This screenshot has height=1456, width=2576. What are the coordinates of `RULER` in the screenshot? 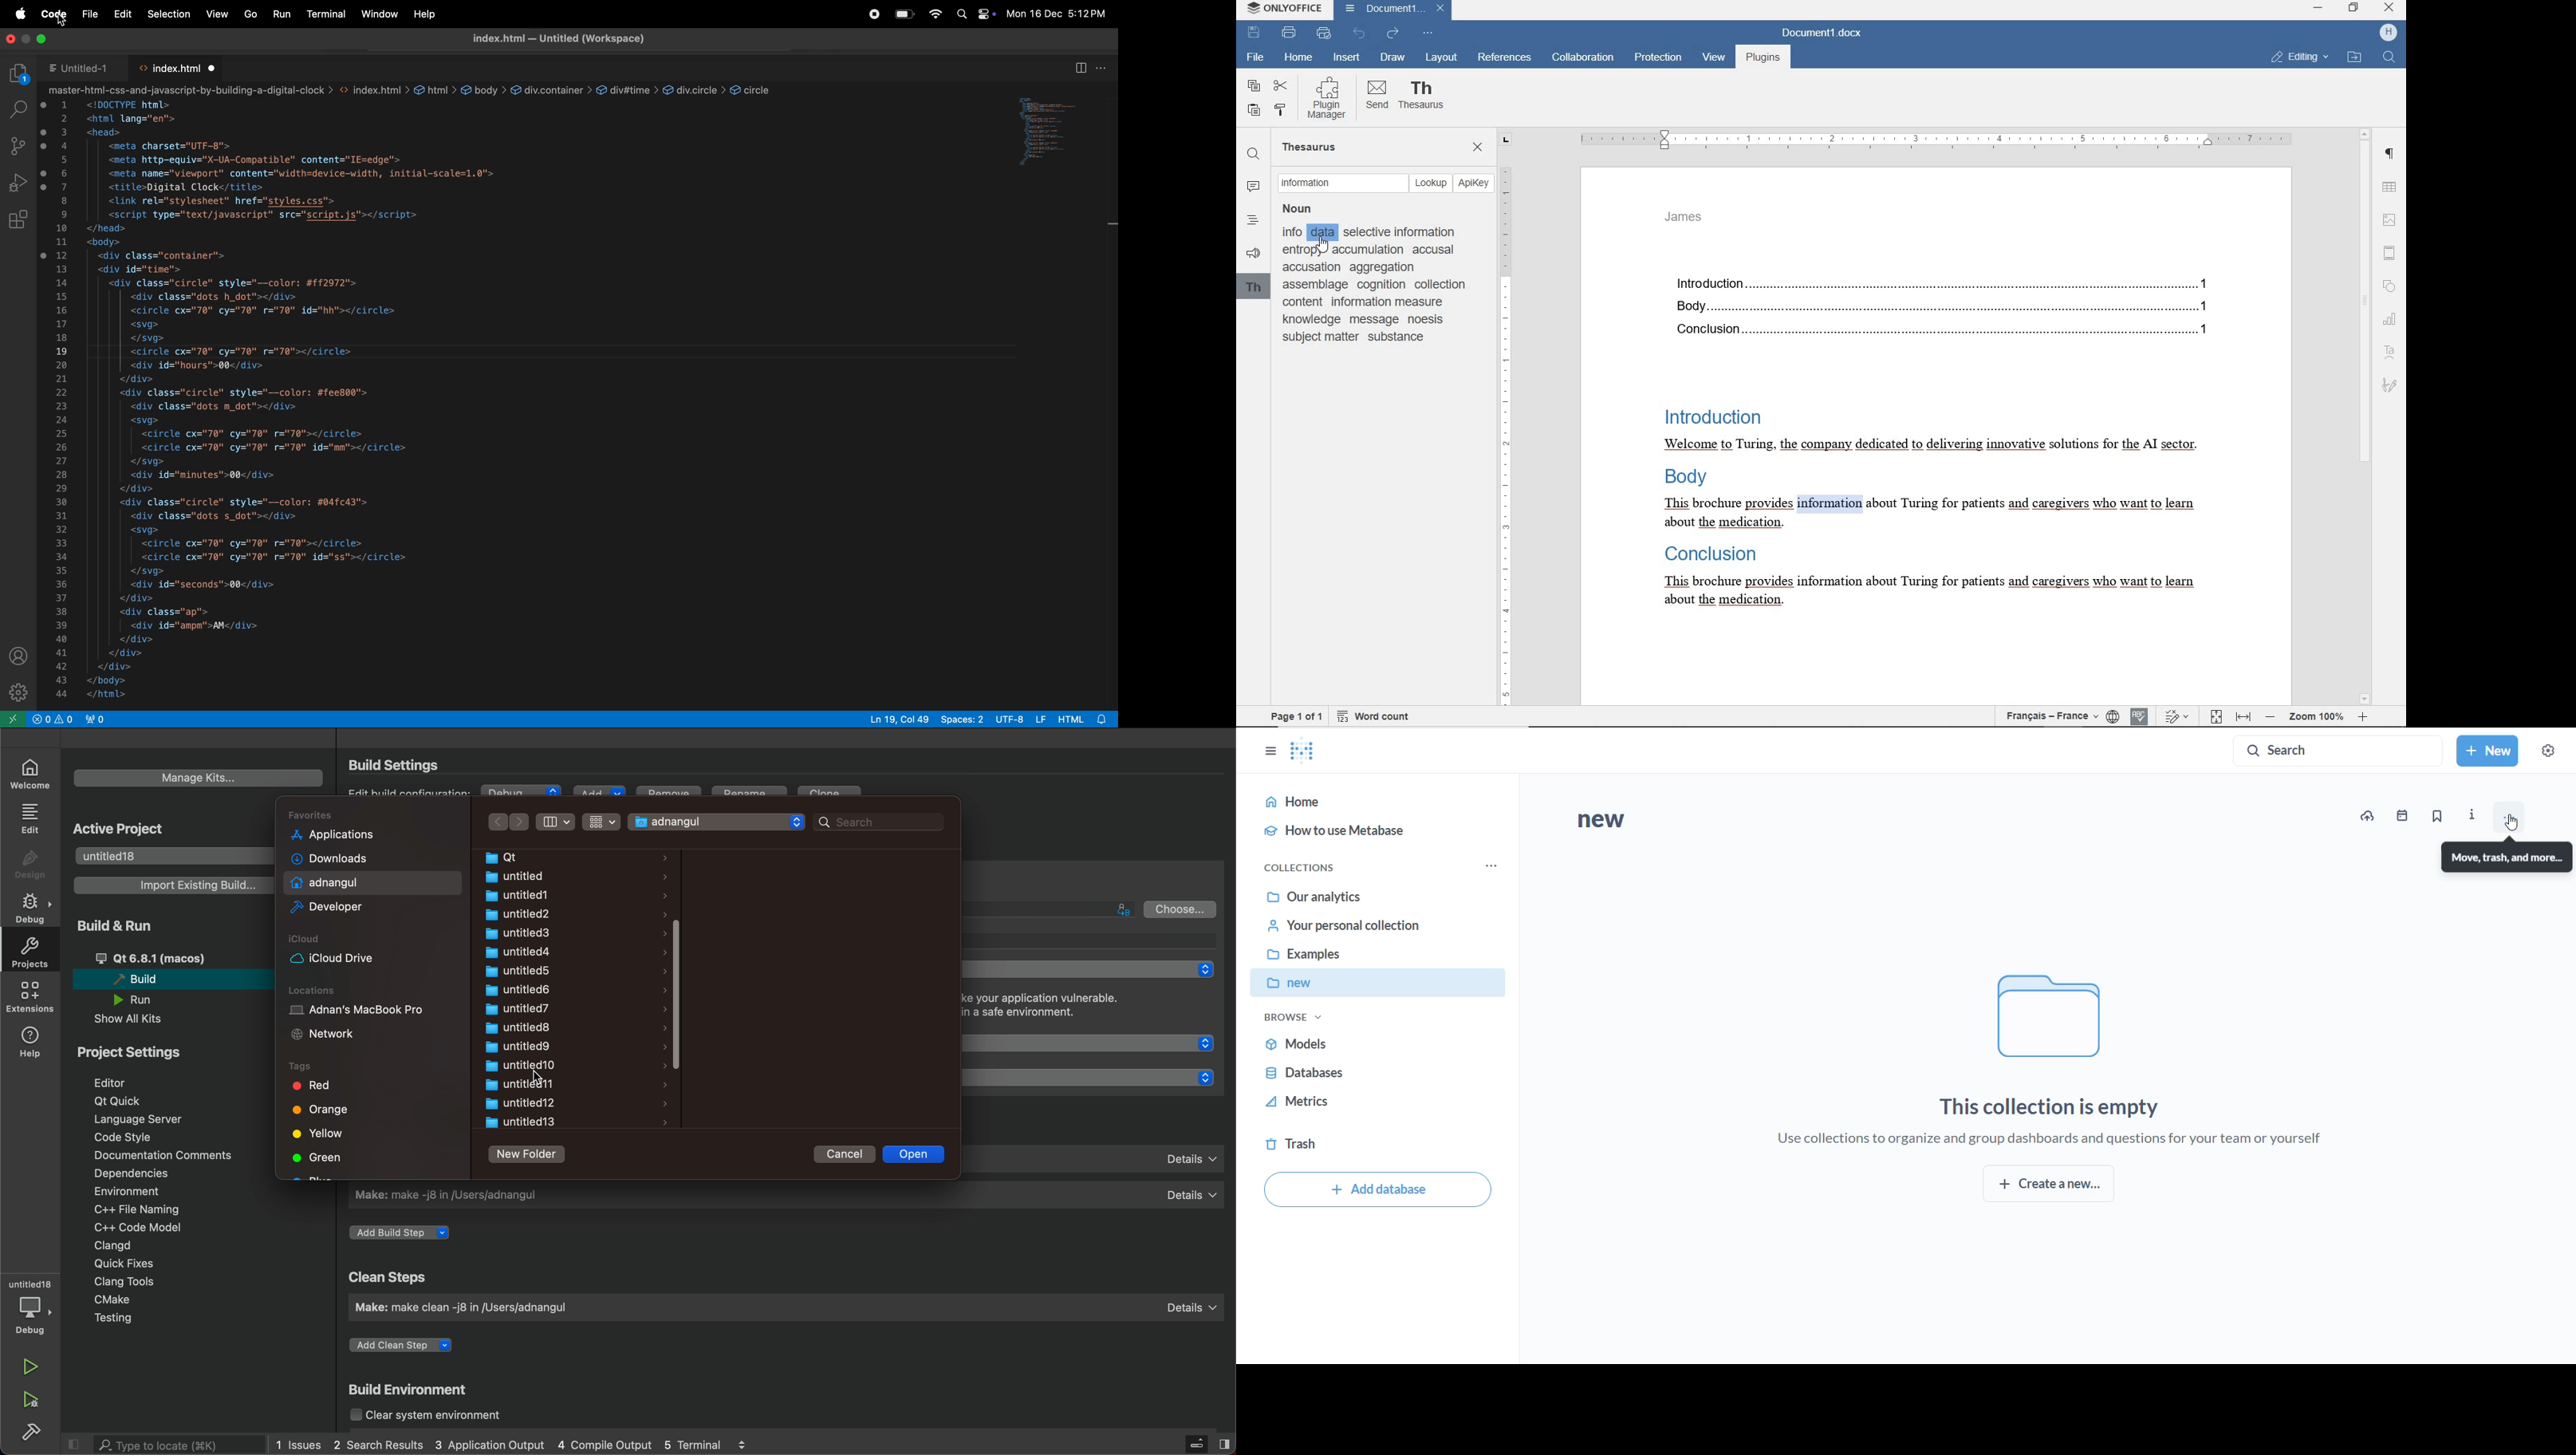 It's located at (1931, 138).